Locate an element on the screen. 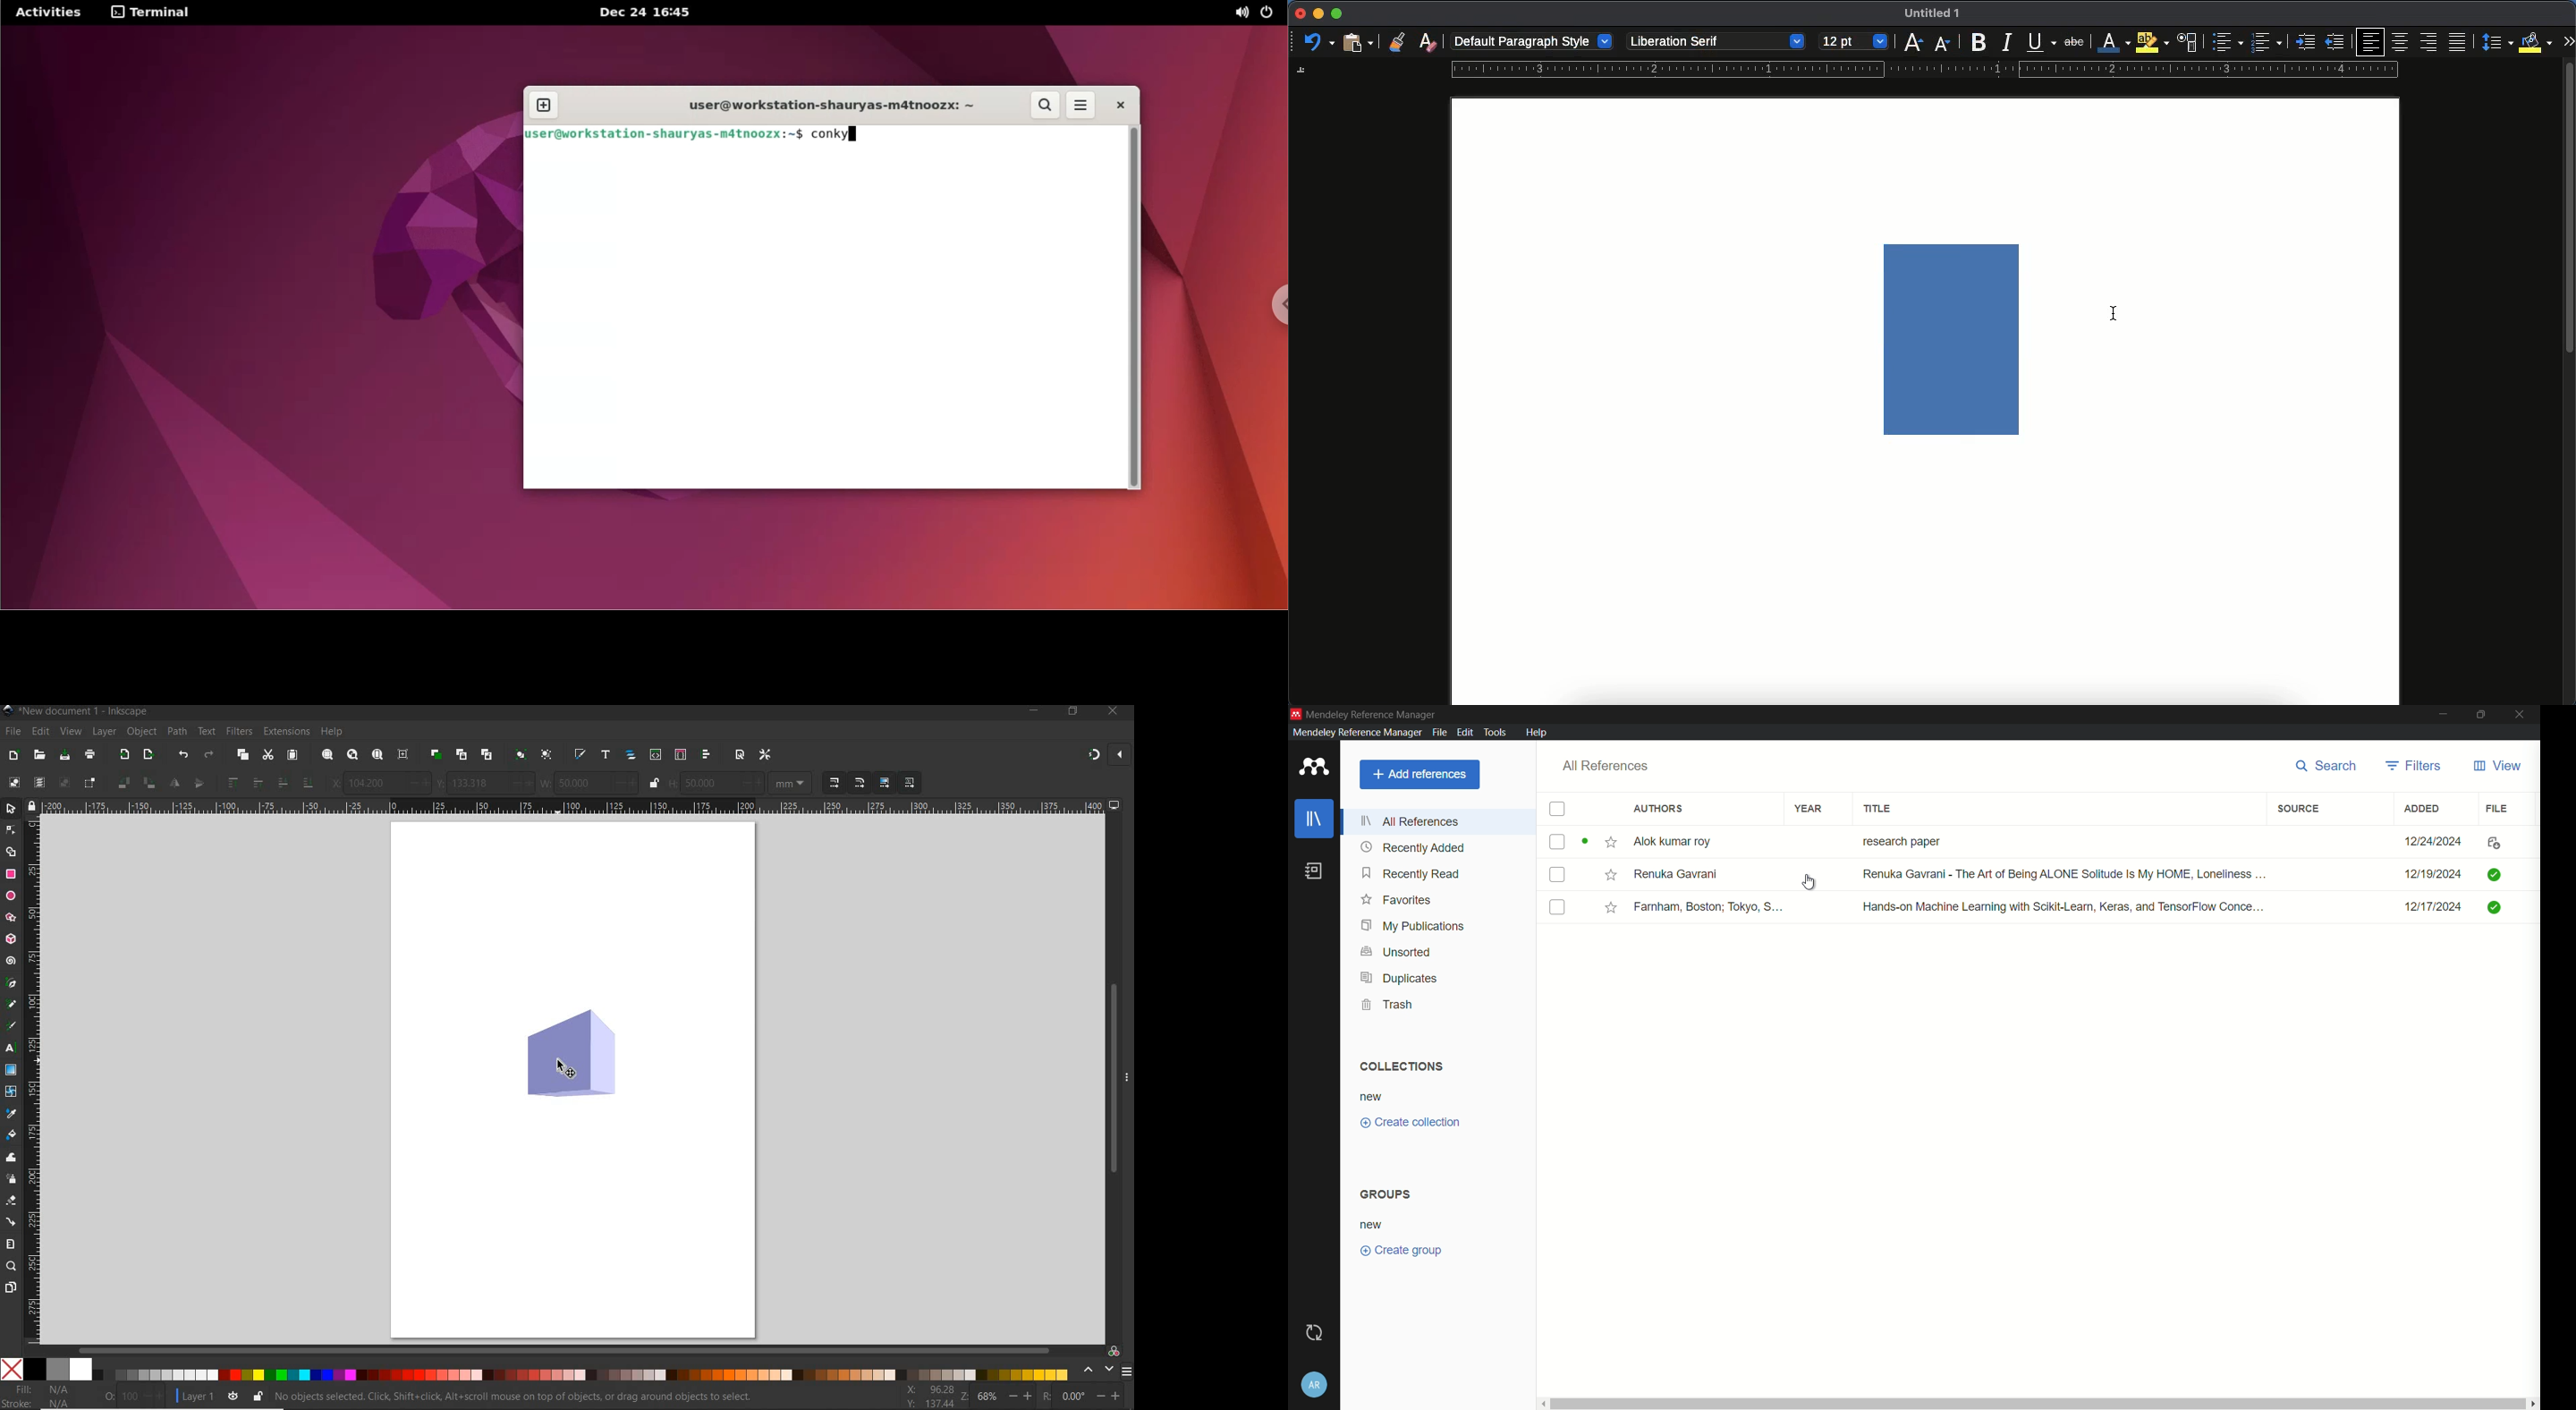  open xml editor is located at coordinates (655, 754).